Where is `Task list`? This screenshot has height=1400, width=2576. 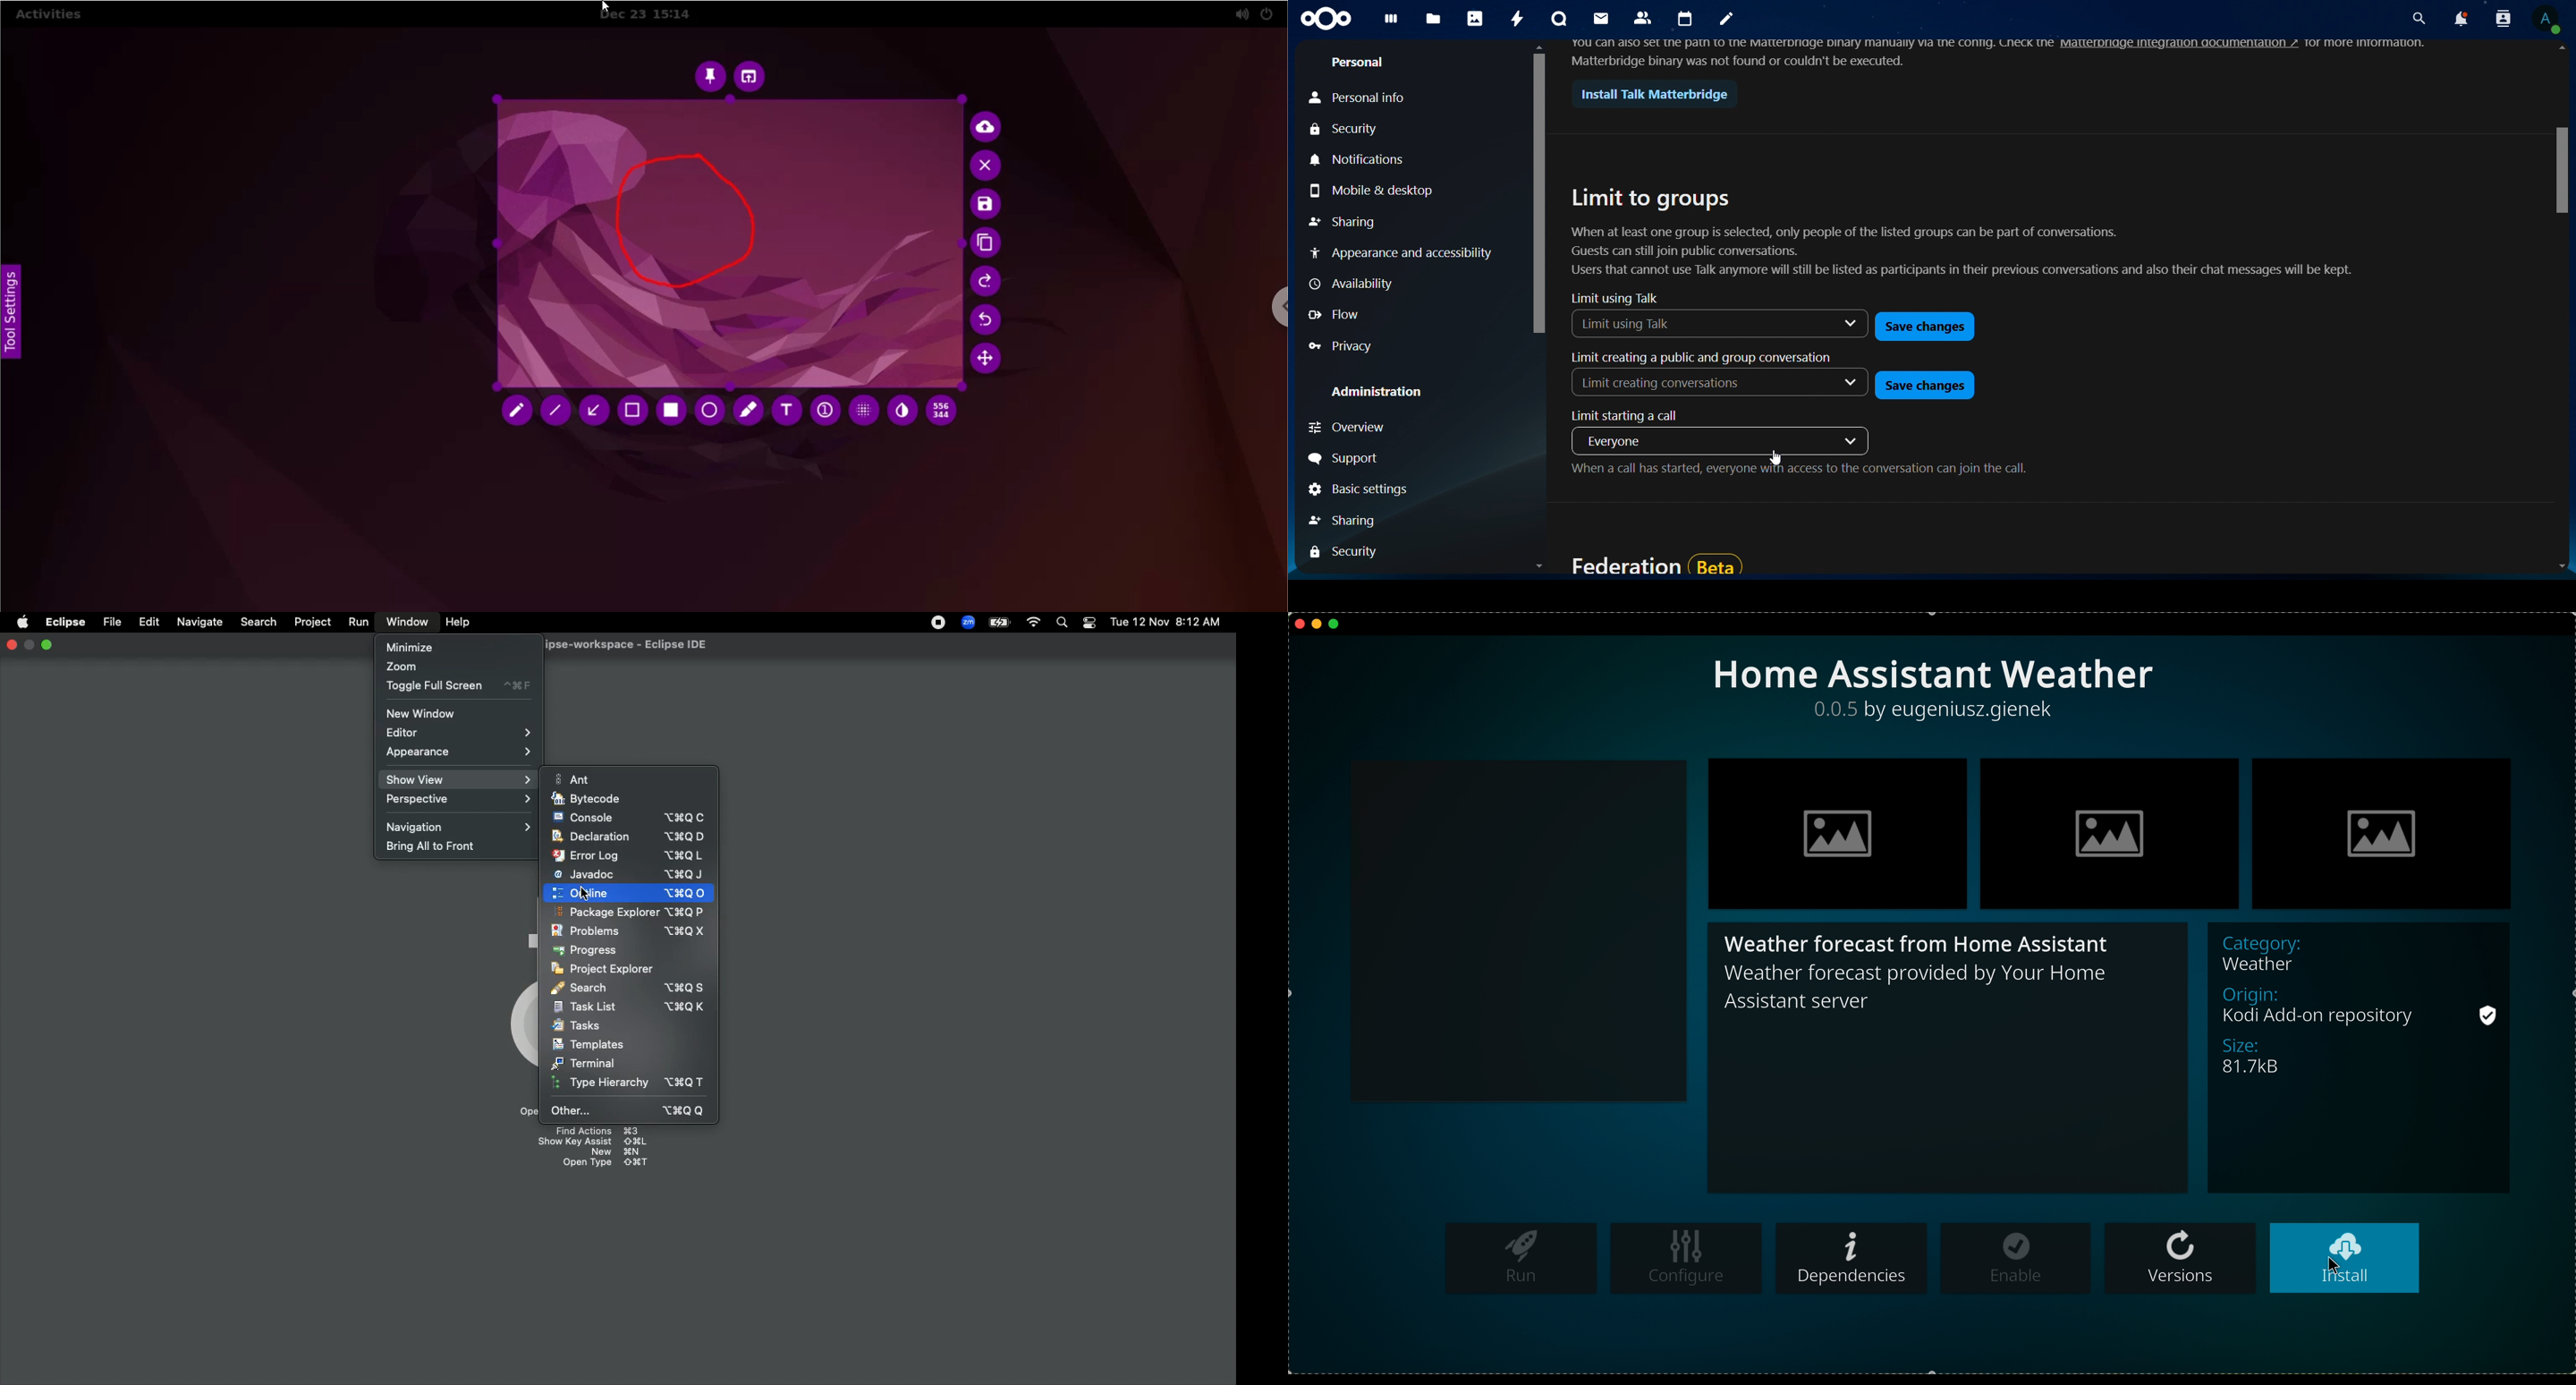 Task list is located at coordinates (630, 1006).